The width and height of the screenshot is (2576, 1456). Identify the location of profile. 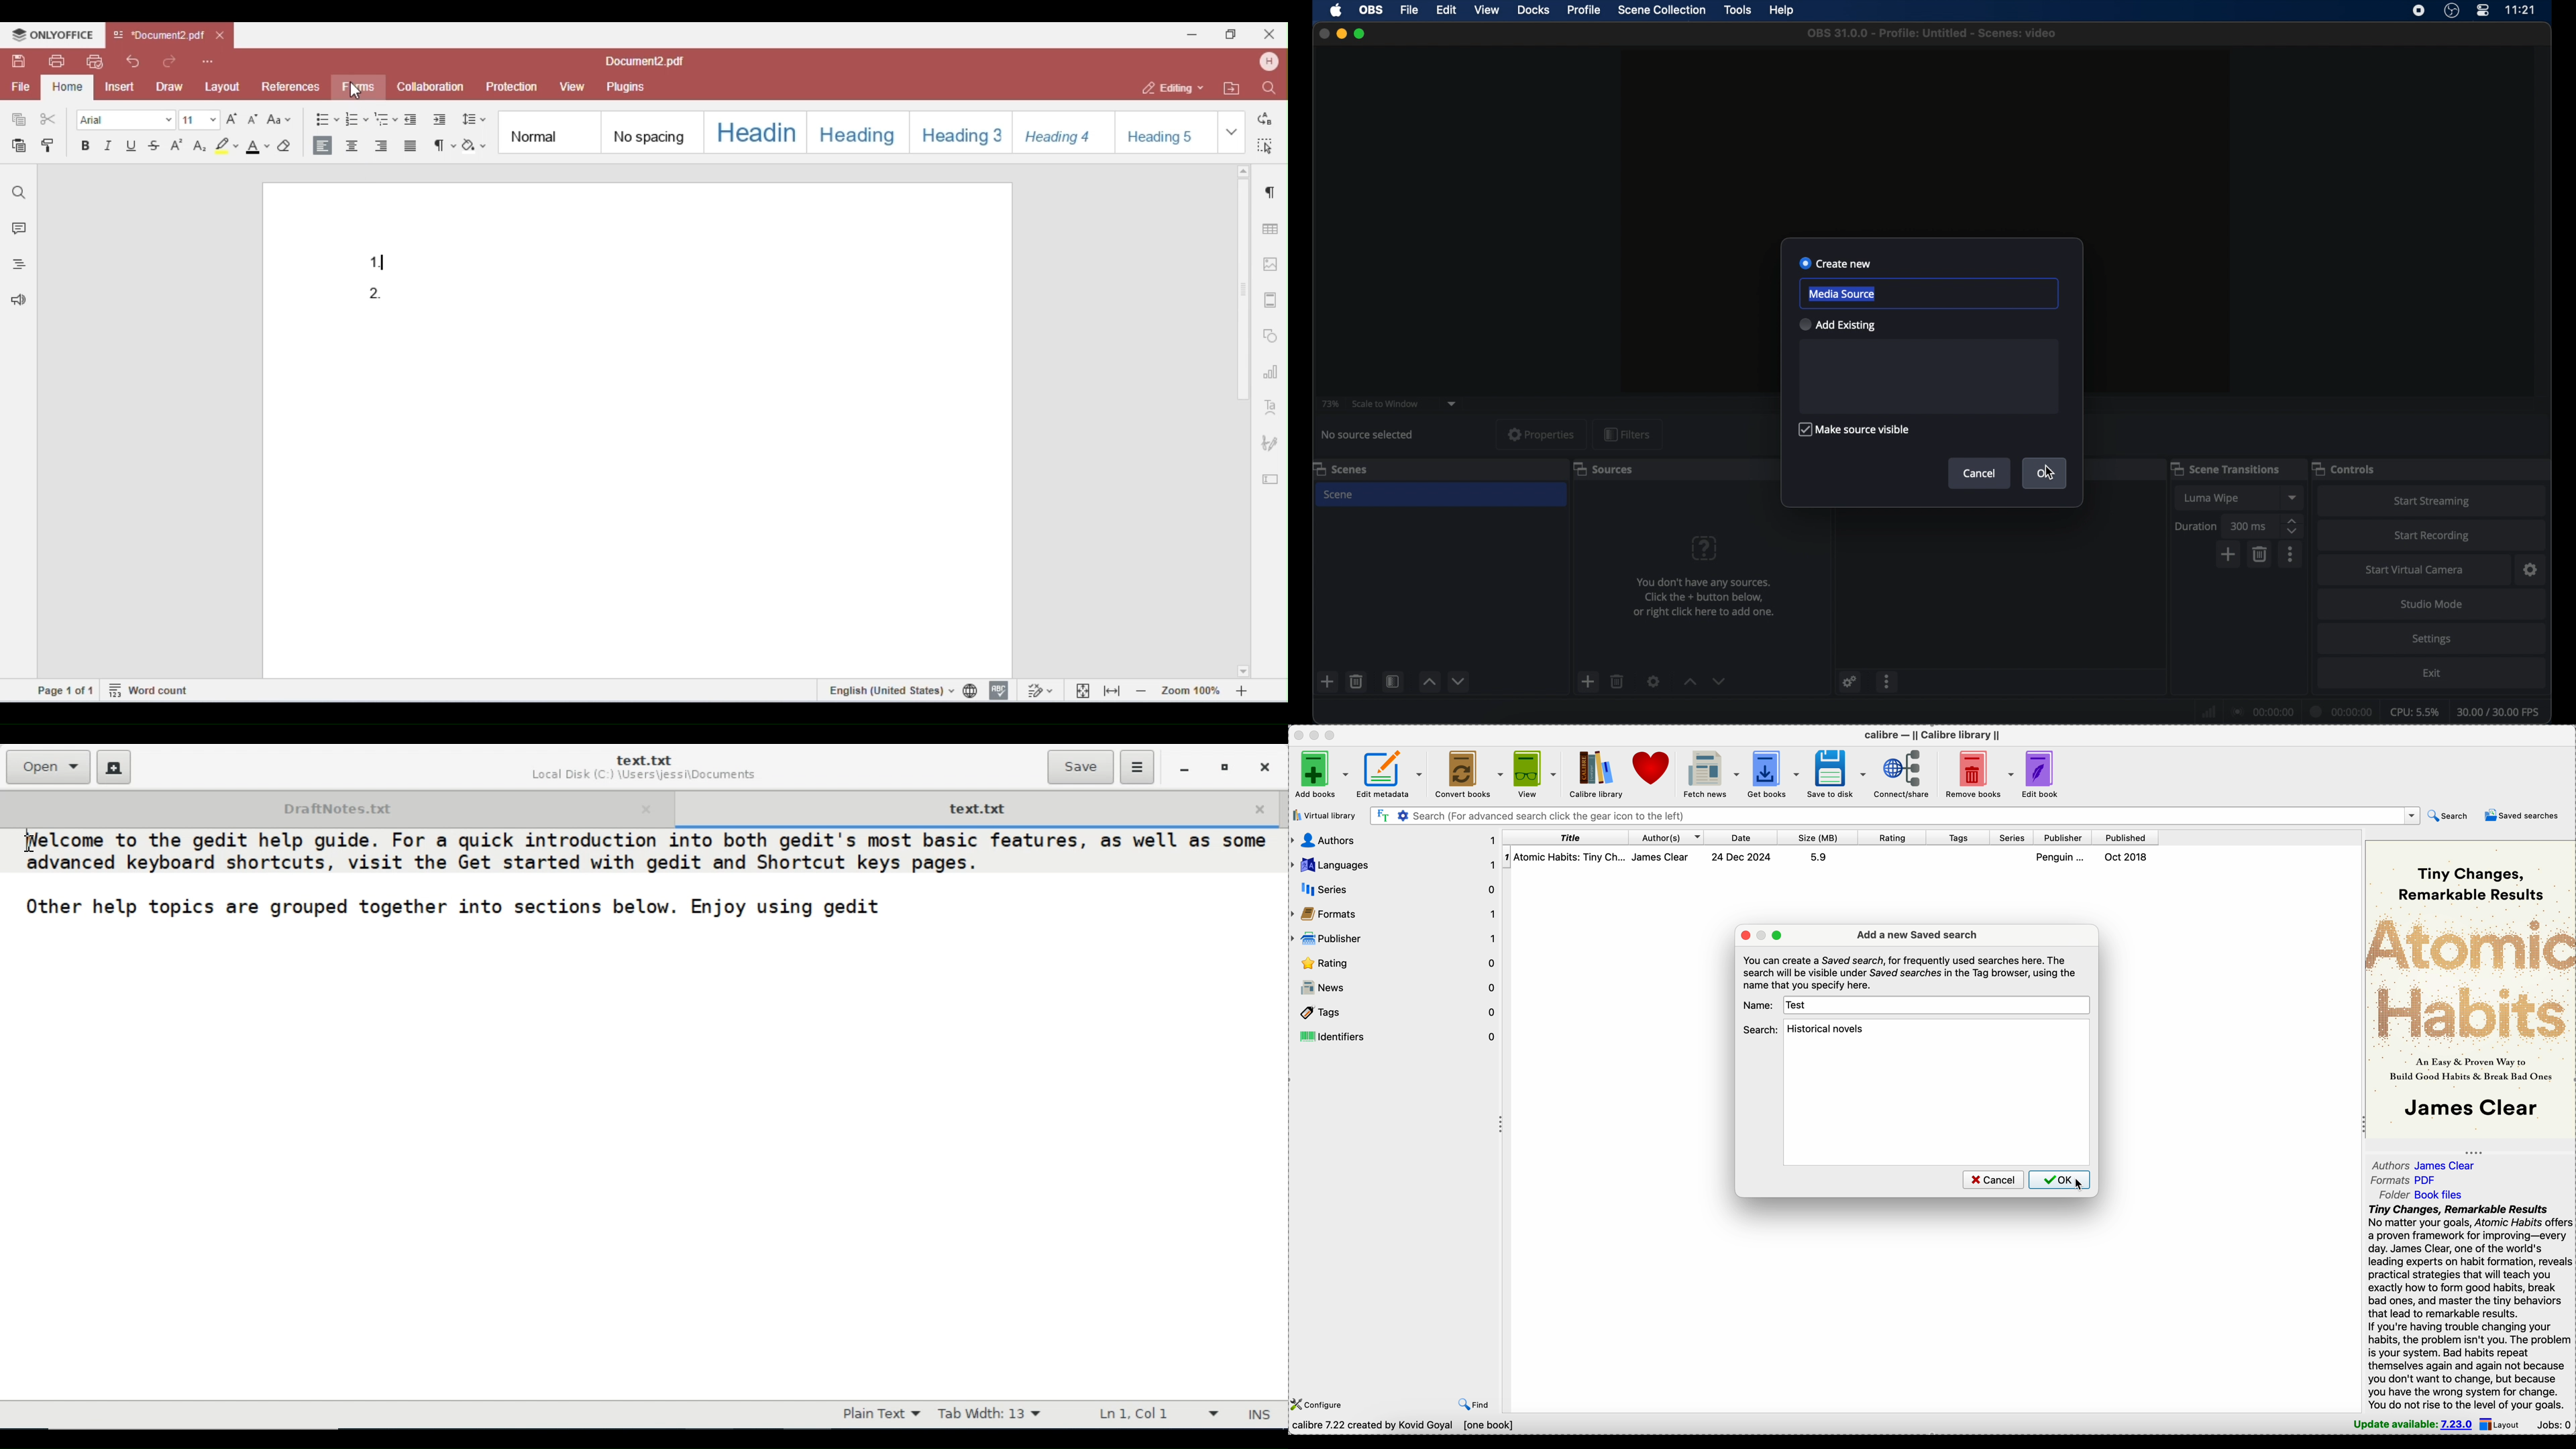
(1585, 10).